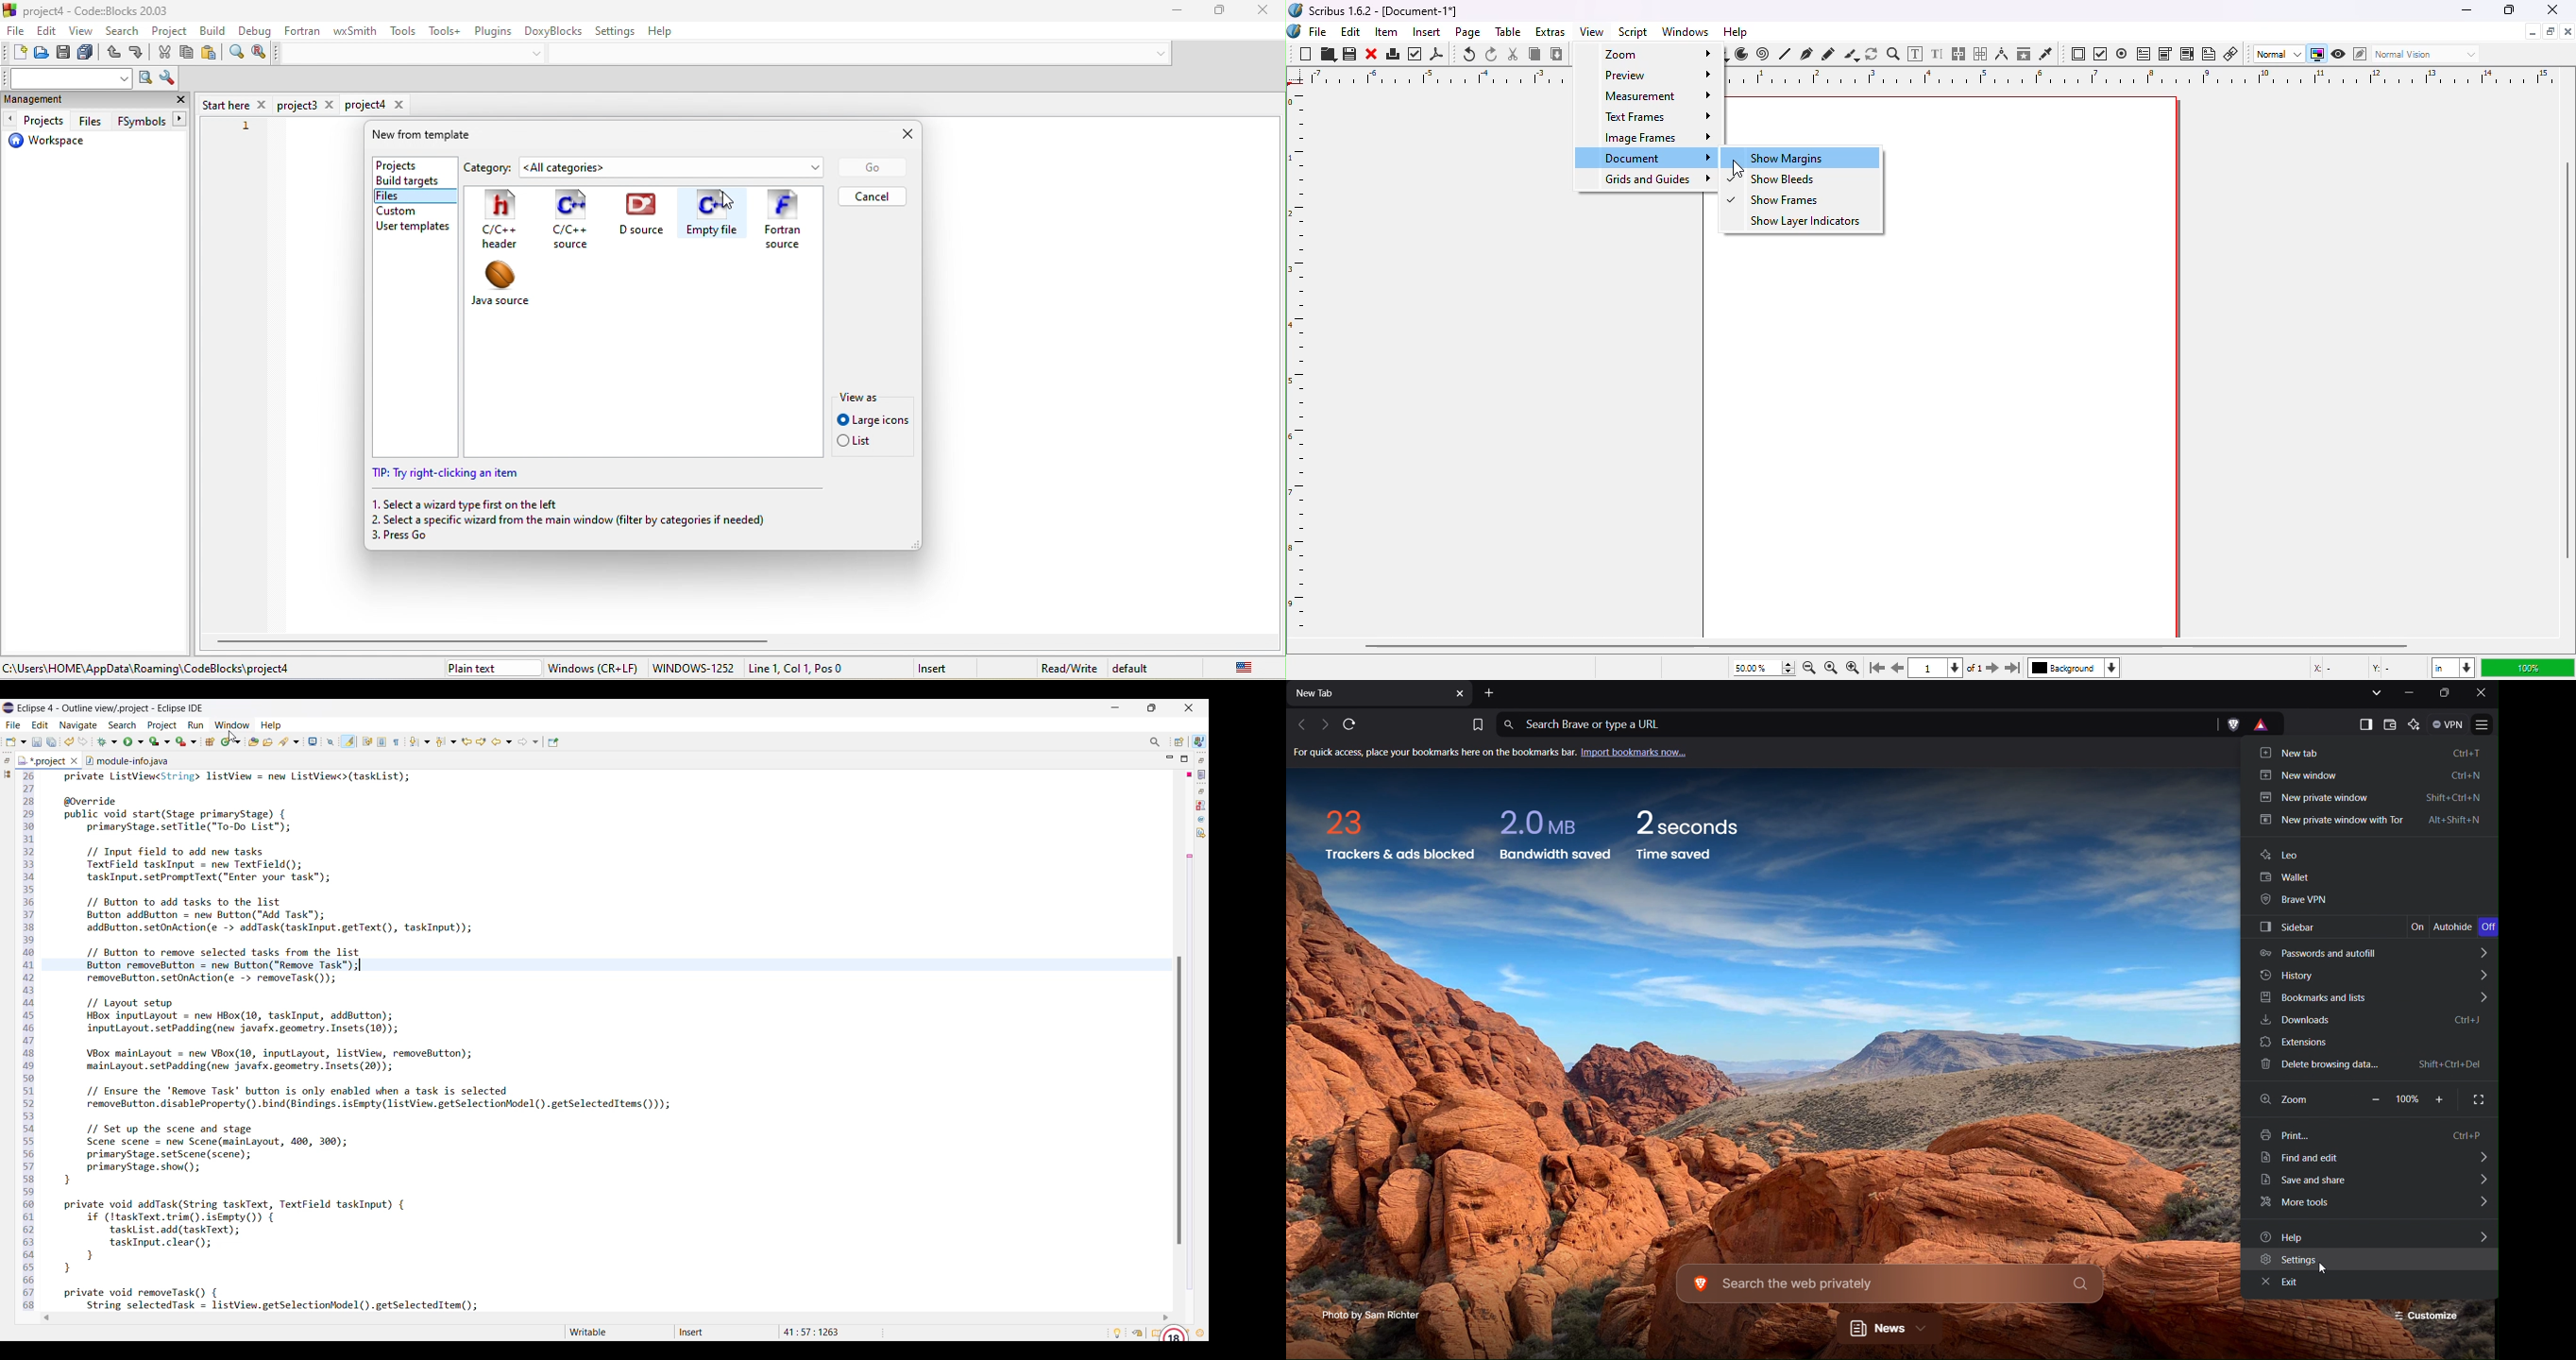 The height and width of the screenshot is (1372, 2576). What do you see at coordinates (1686, 32) in the screenshot?
I see `windows` at bounding box center [1686, 32].